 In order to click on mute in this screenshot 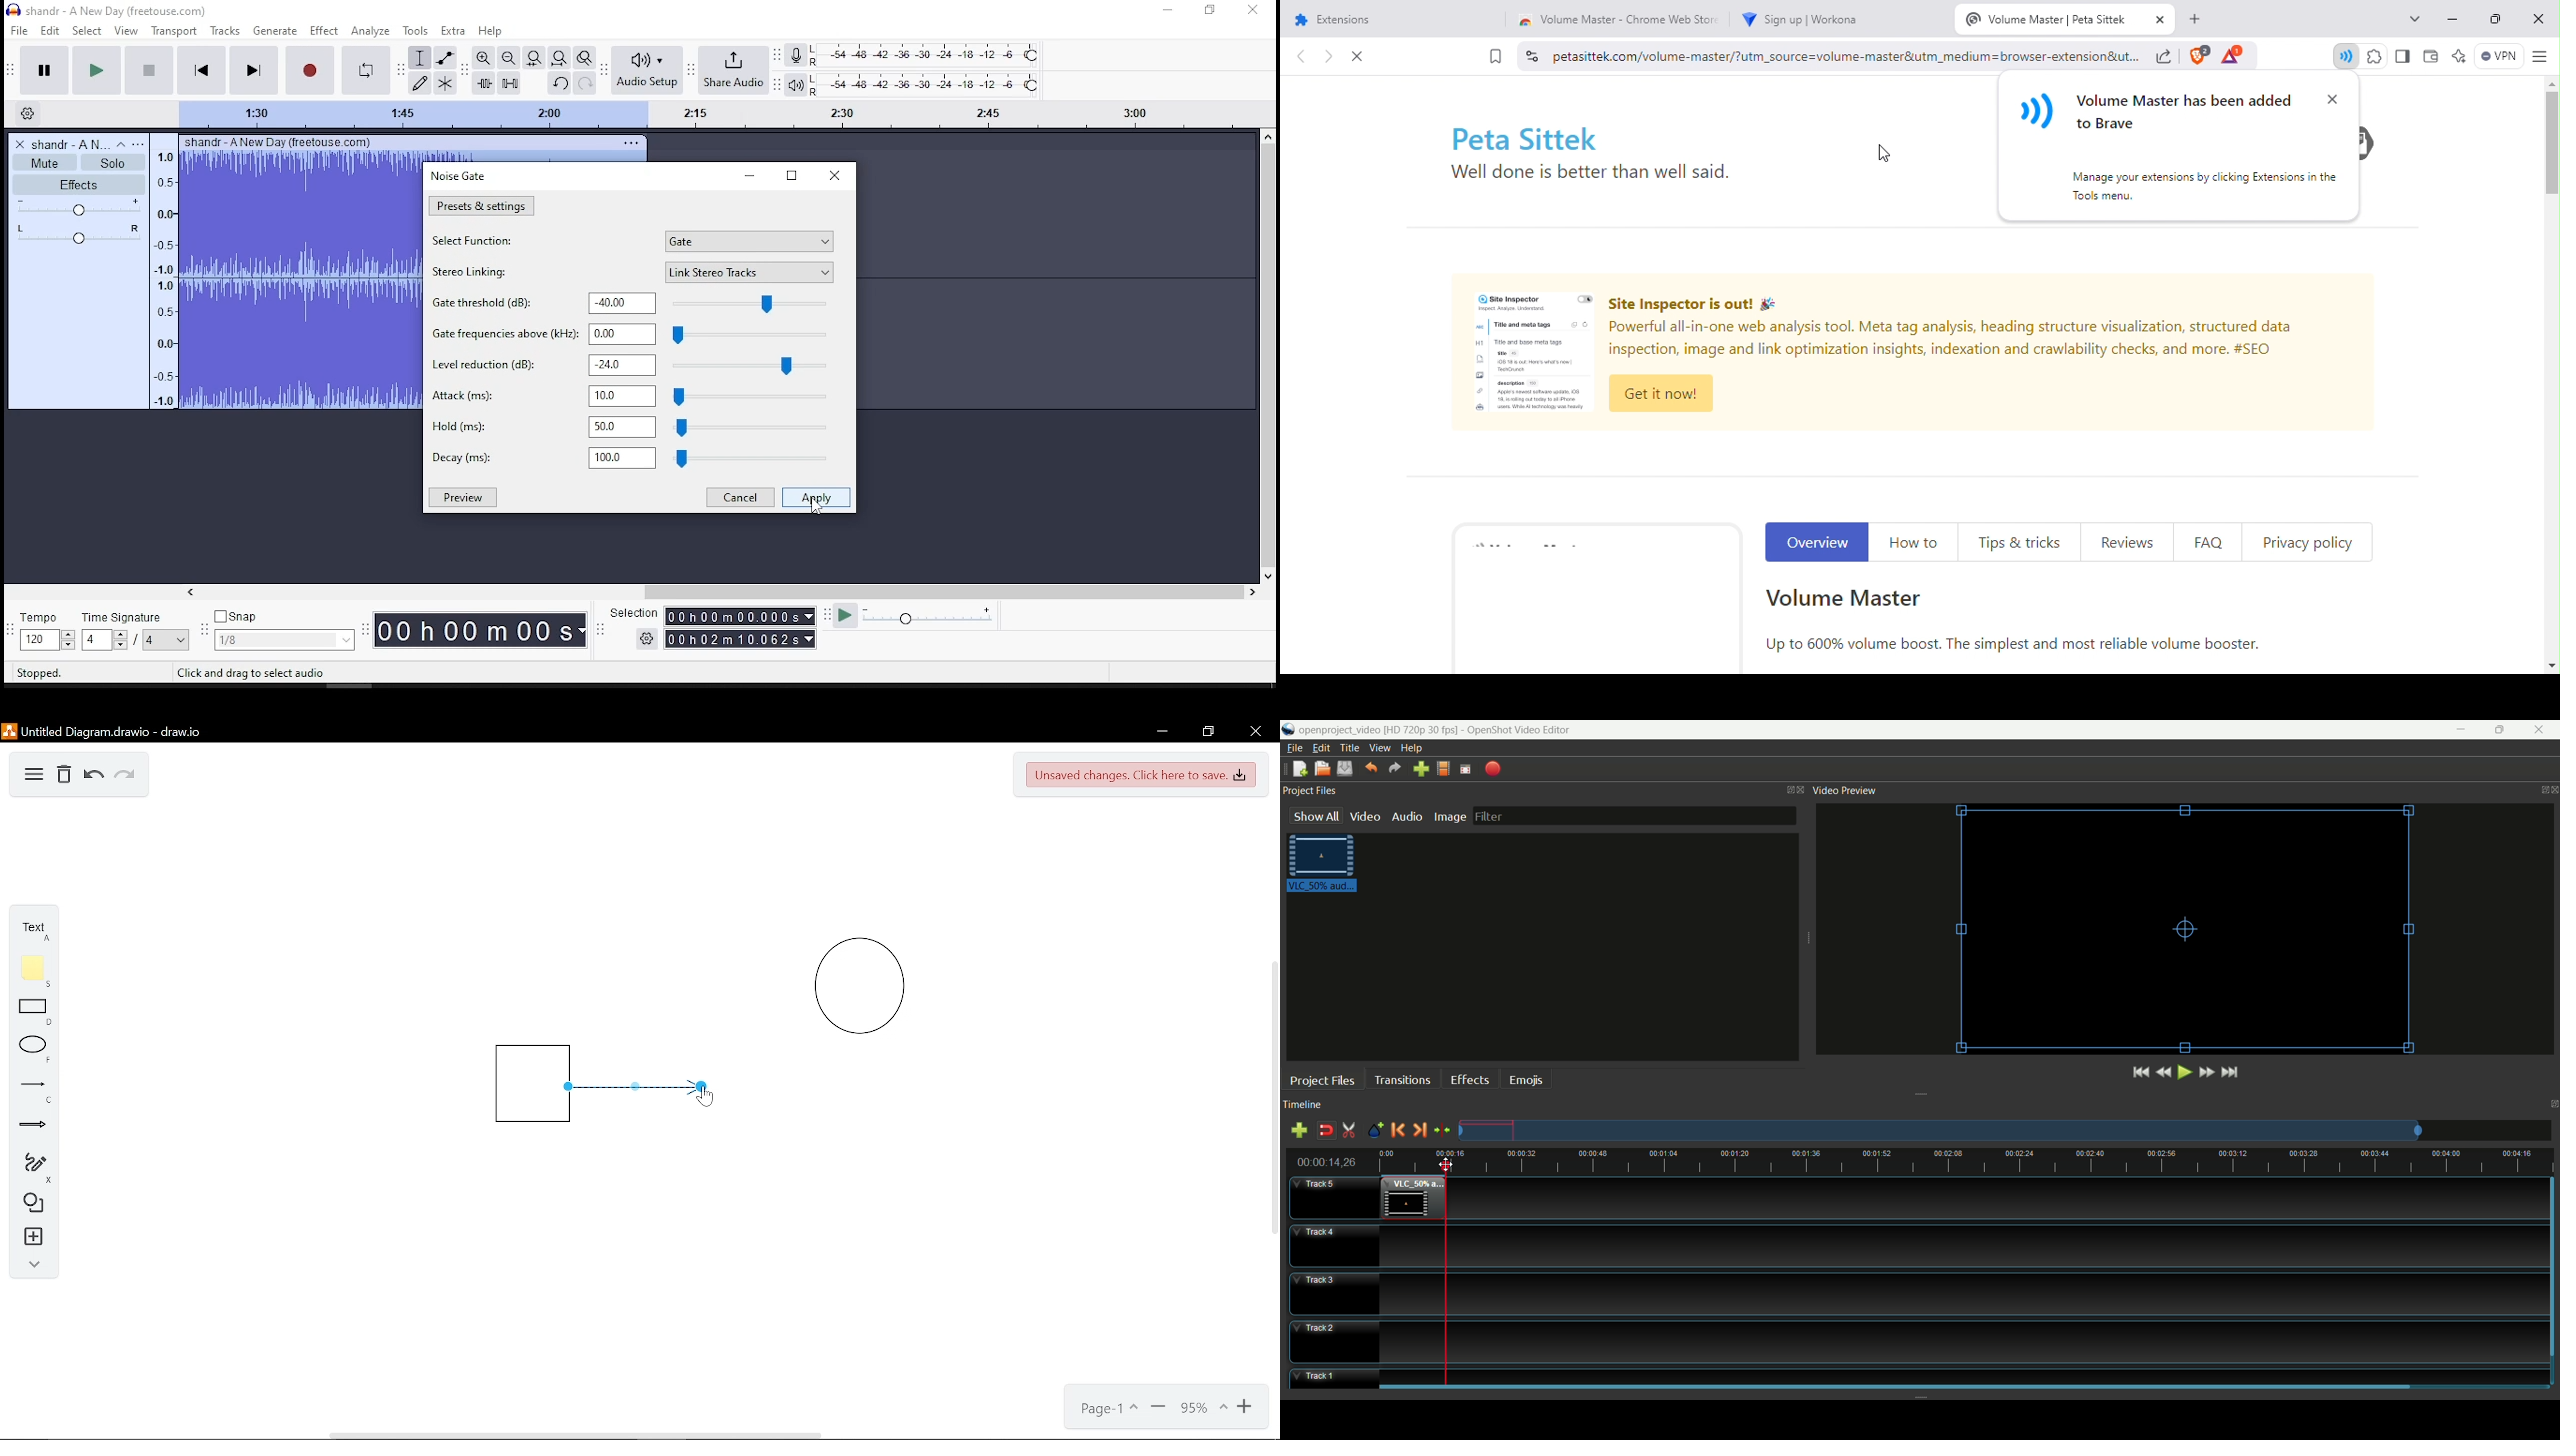, I will do `click(46, 162)`.